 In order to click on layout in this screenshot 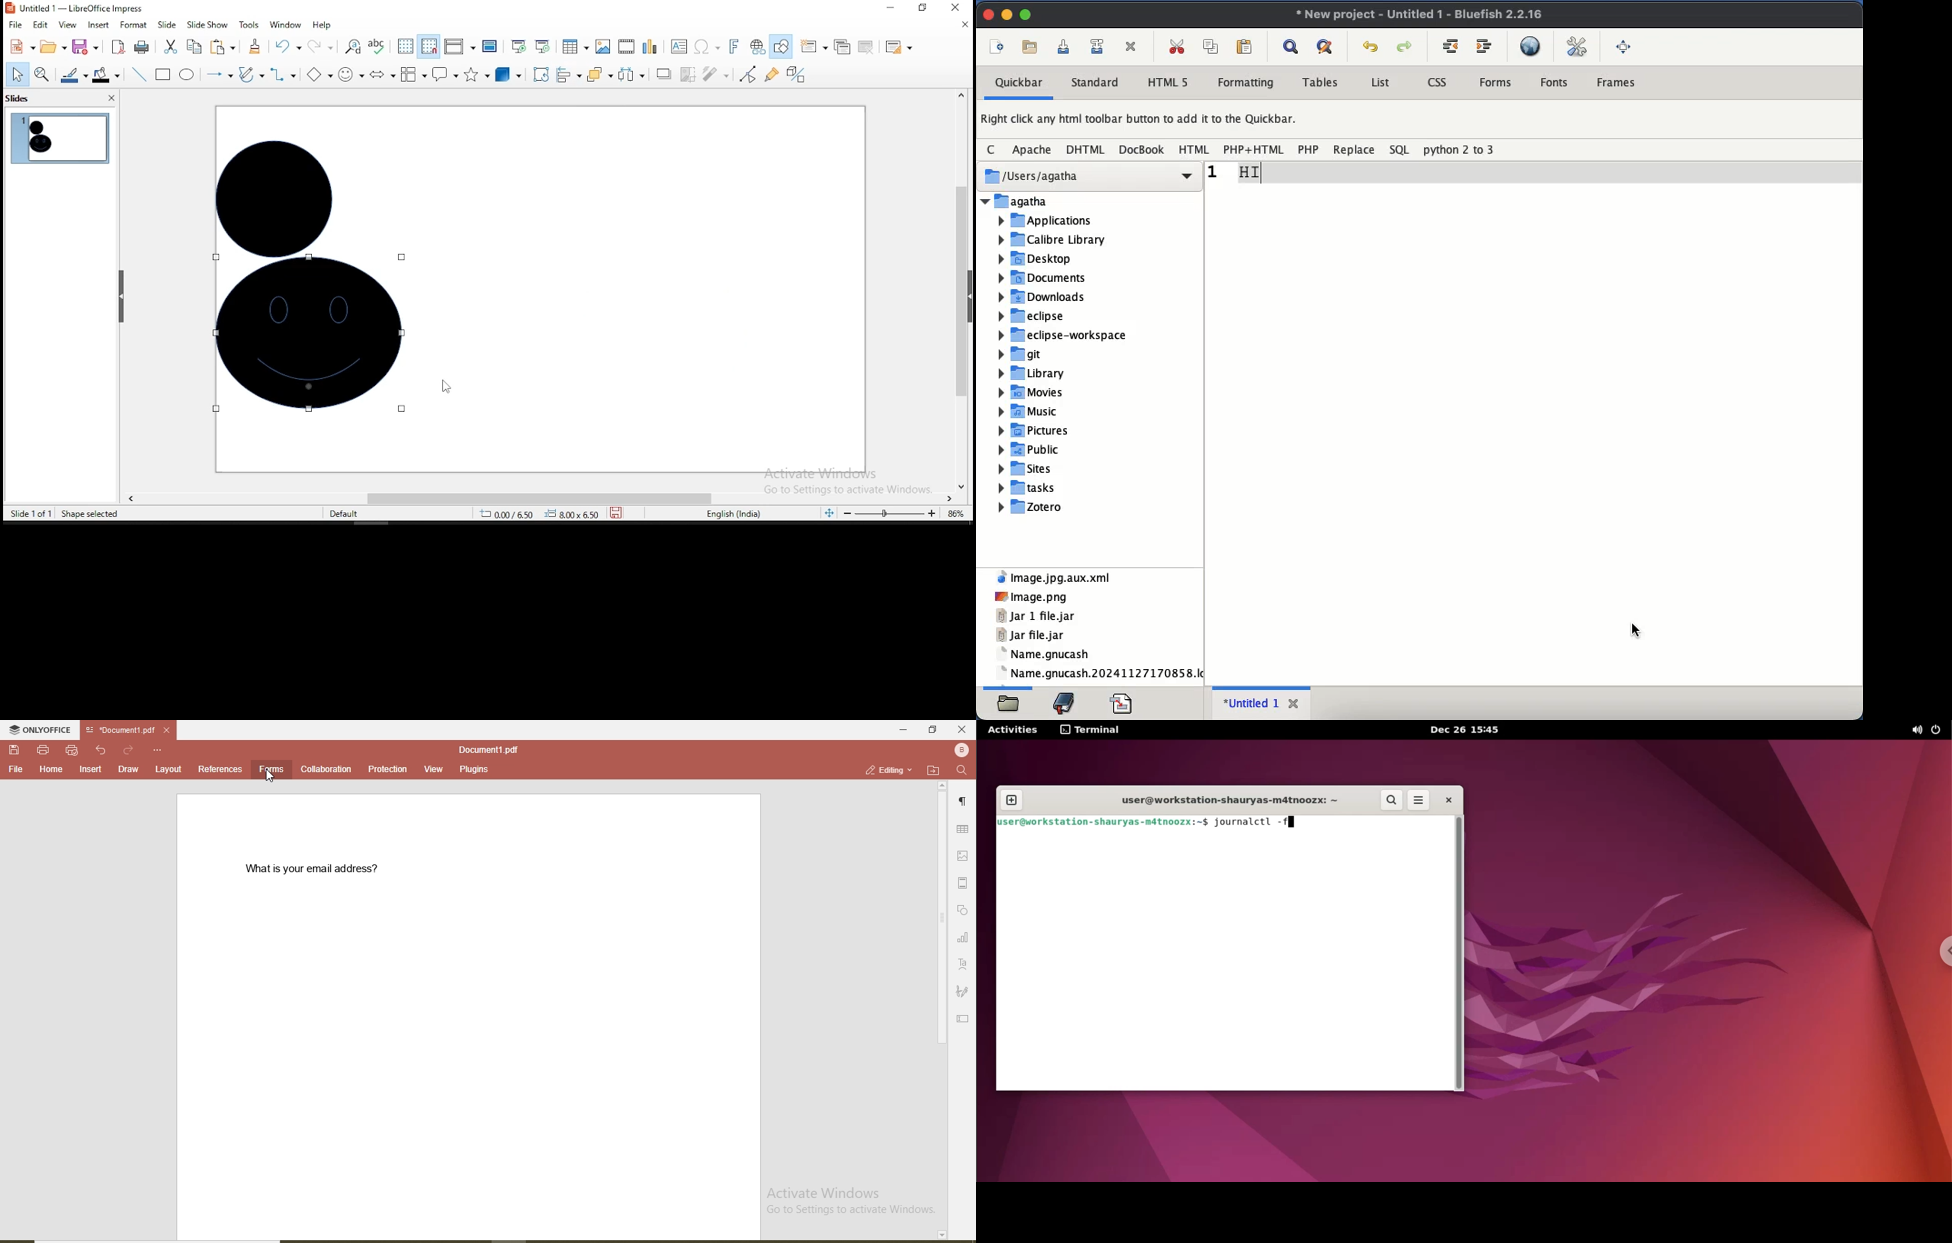, I will do `click(169, 769)`.